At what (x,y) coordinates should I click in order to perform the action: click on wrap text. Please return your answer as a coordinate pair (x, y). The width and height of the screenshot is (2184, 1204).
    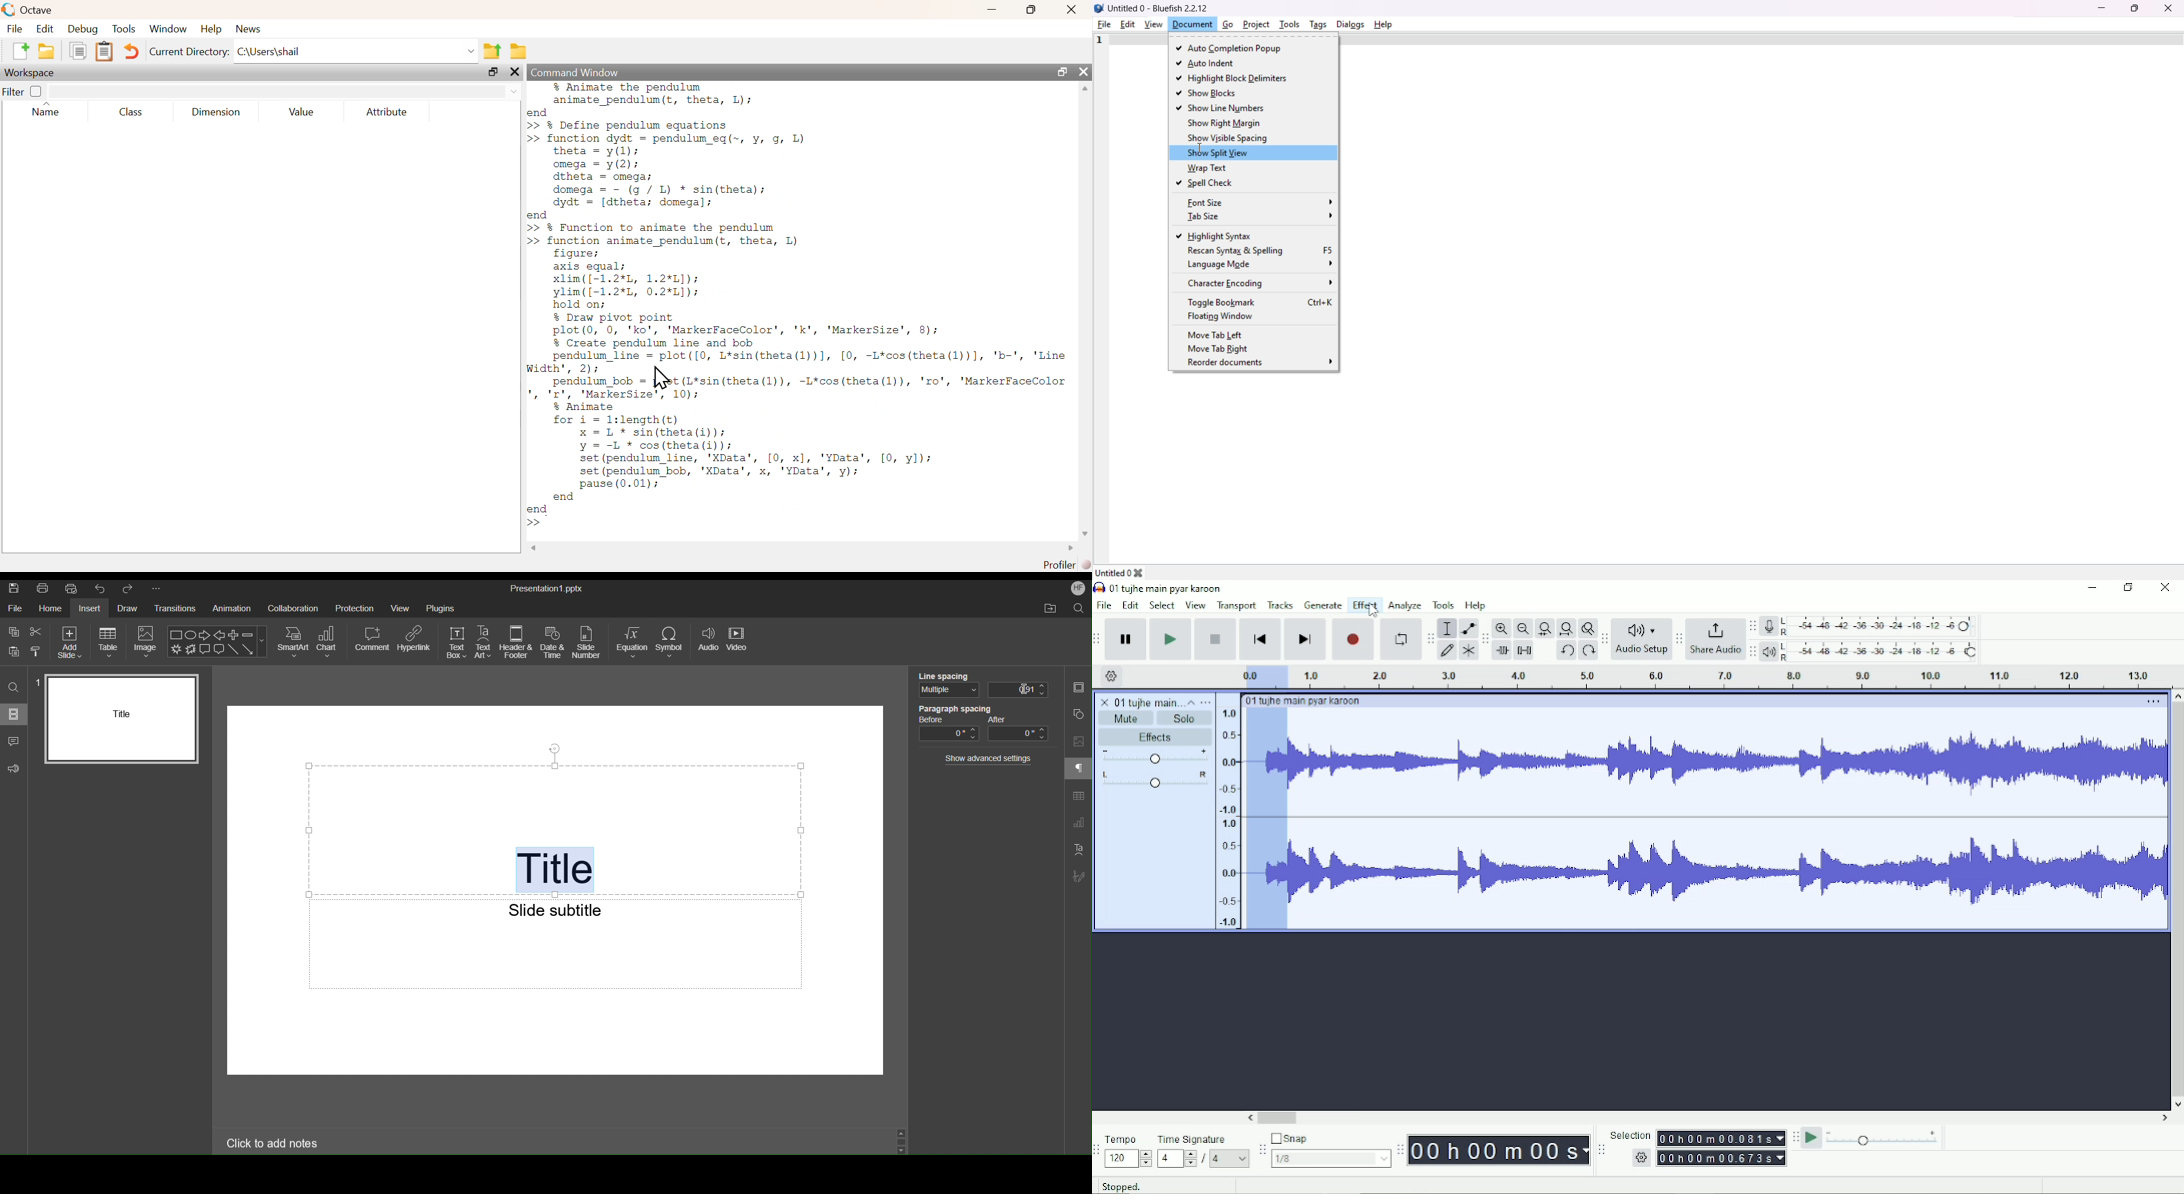
    Looking at the image, I should click on (1203, 168).